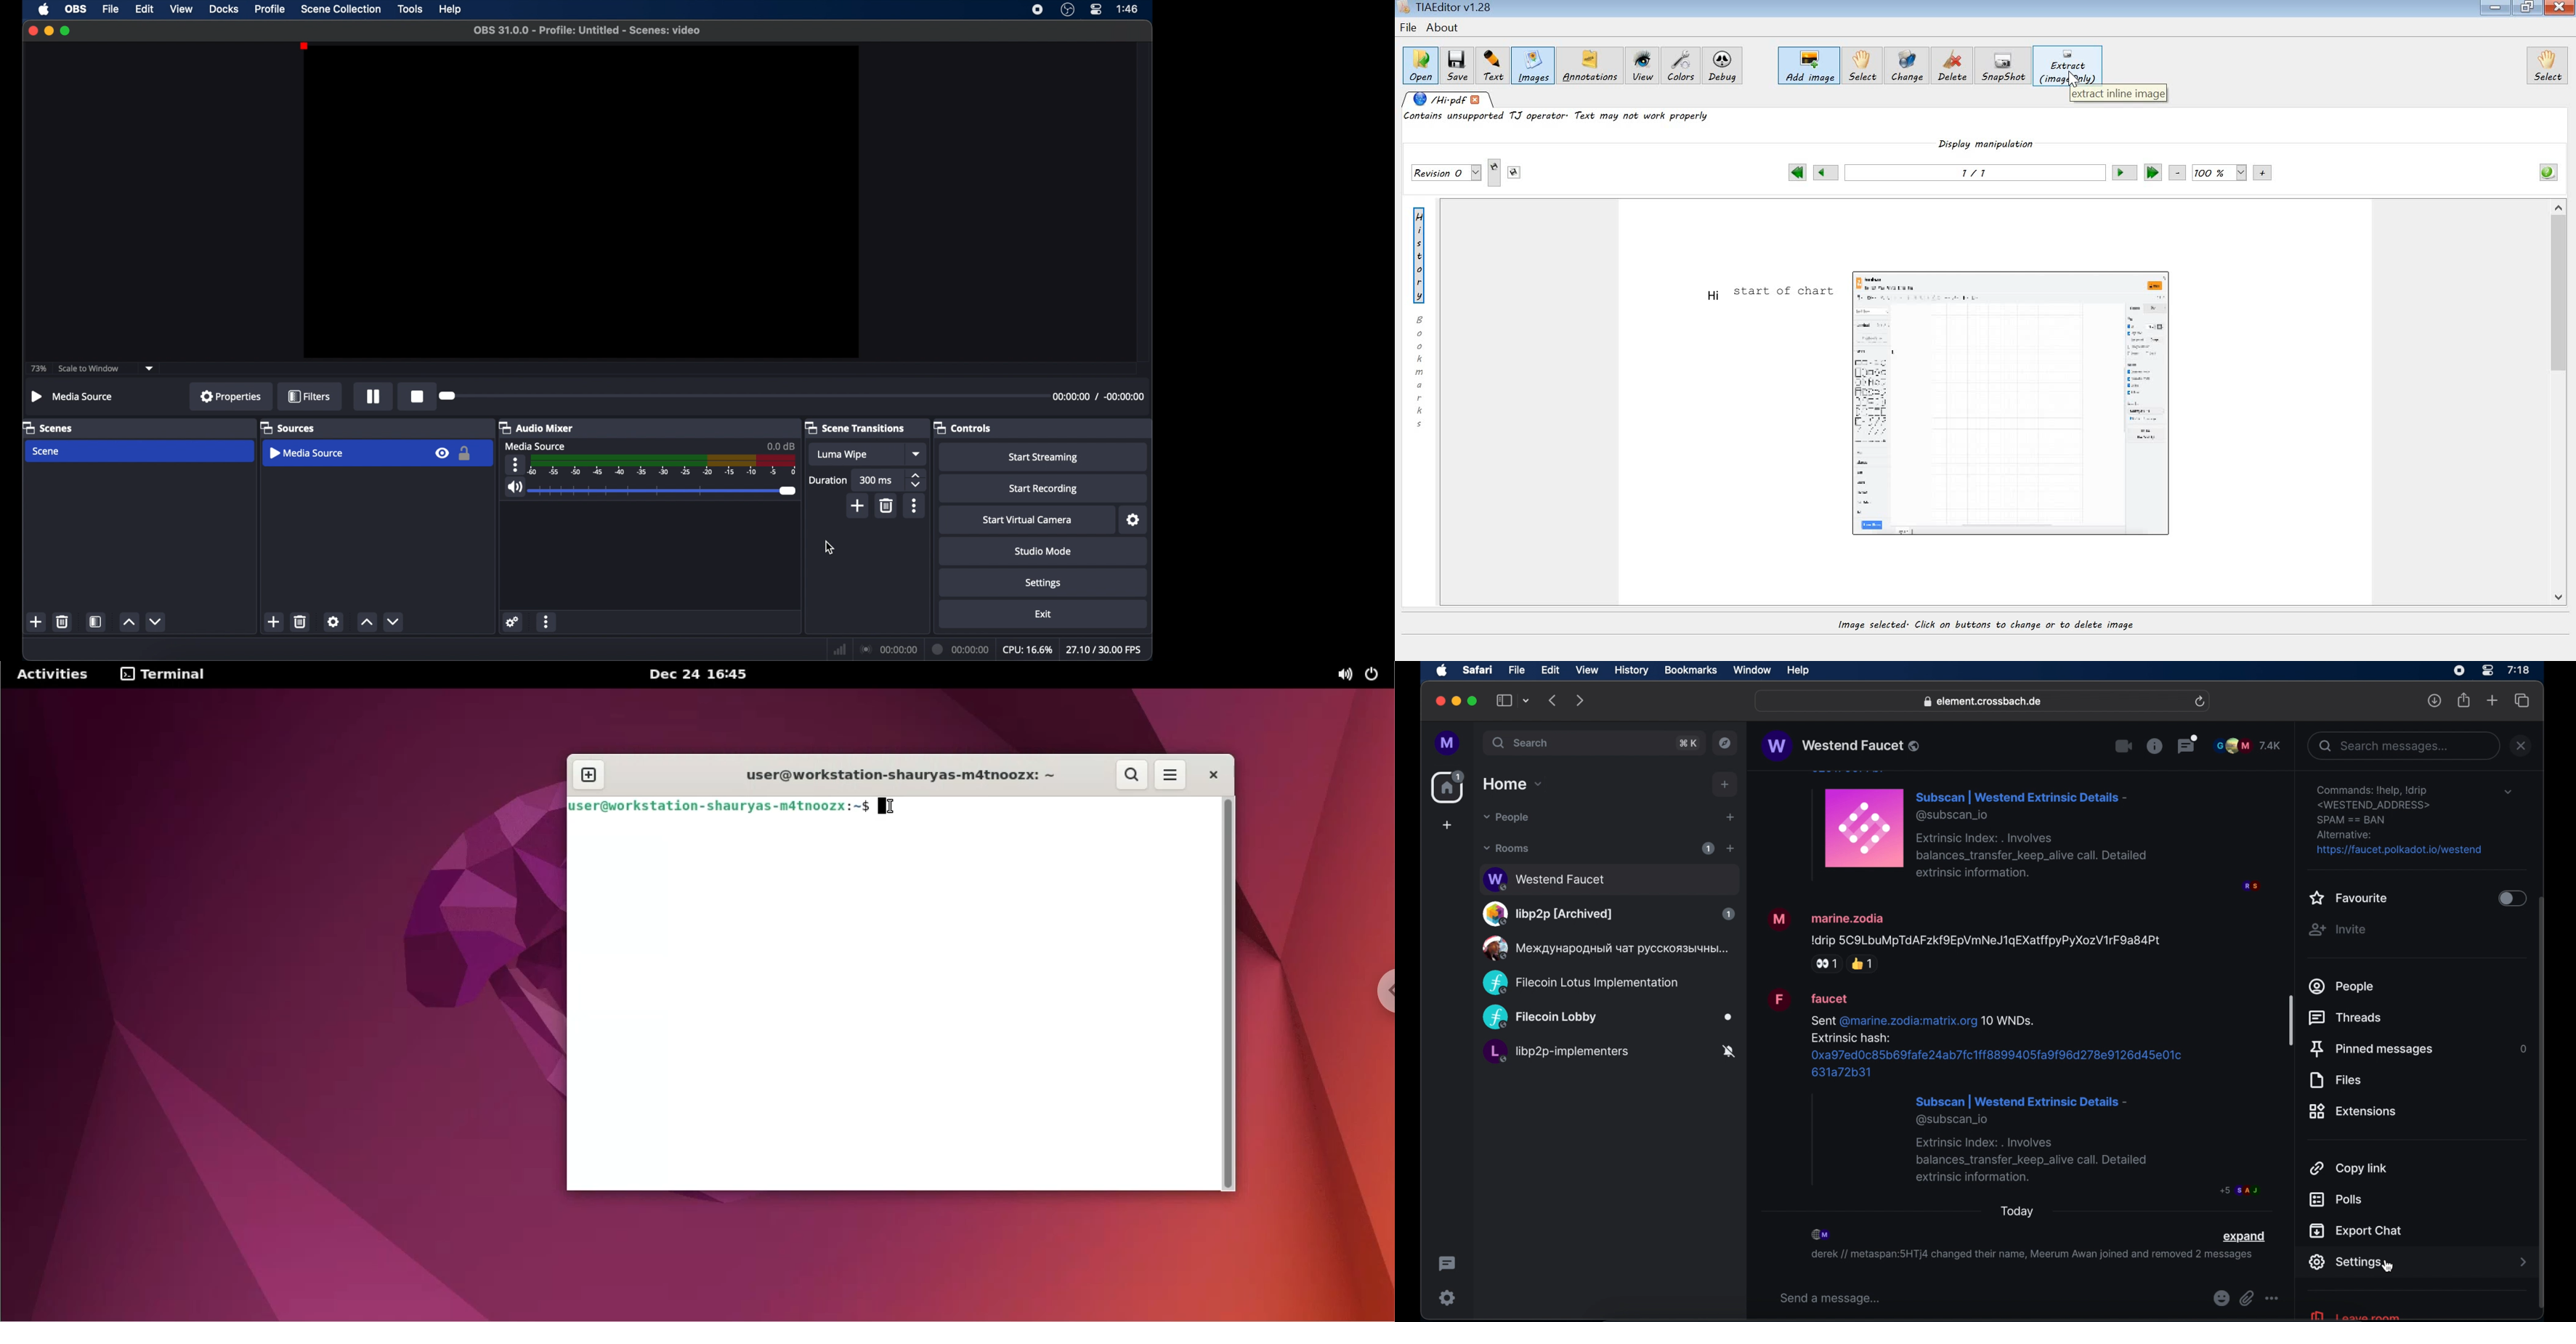 The height and width of the screenshot is (1344, 2576). I want to click on delete, so click(301, 621).